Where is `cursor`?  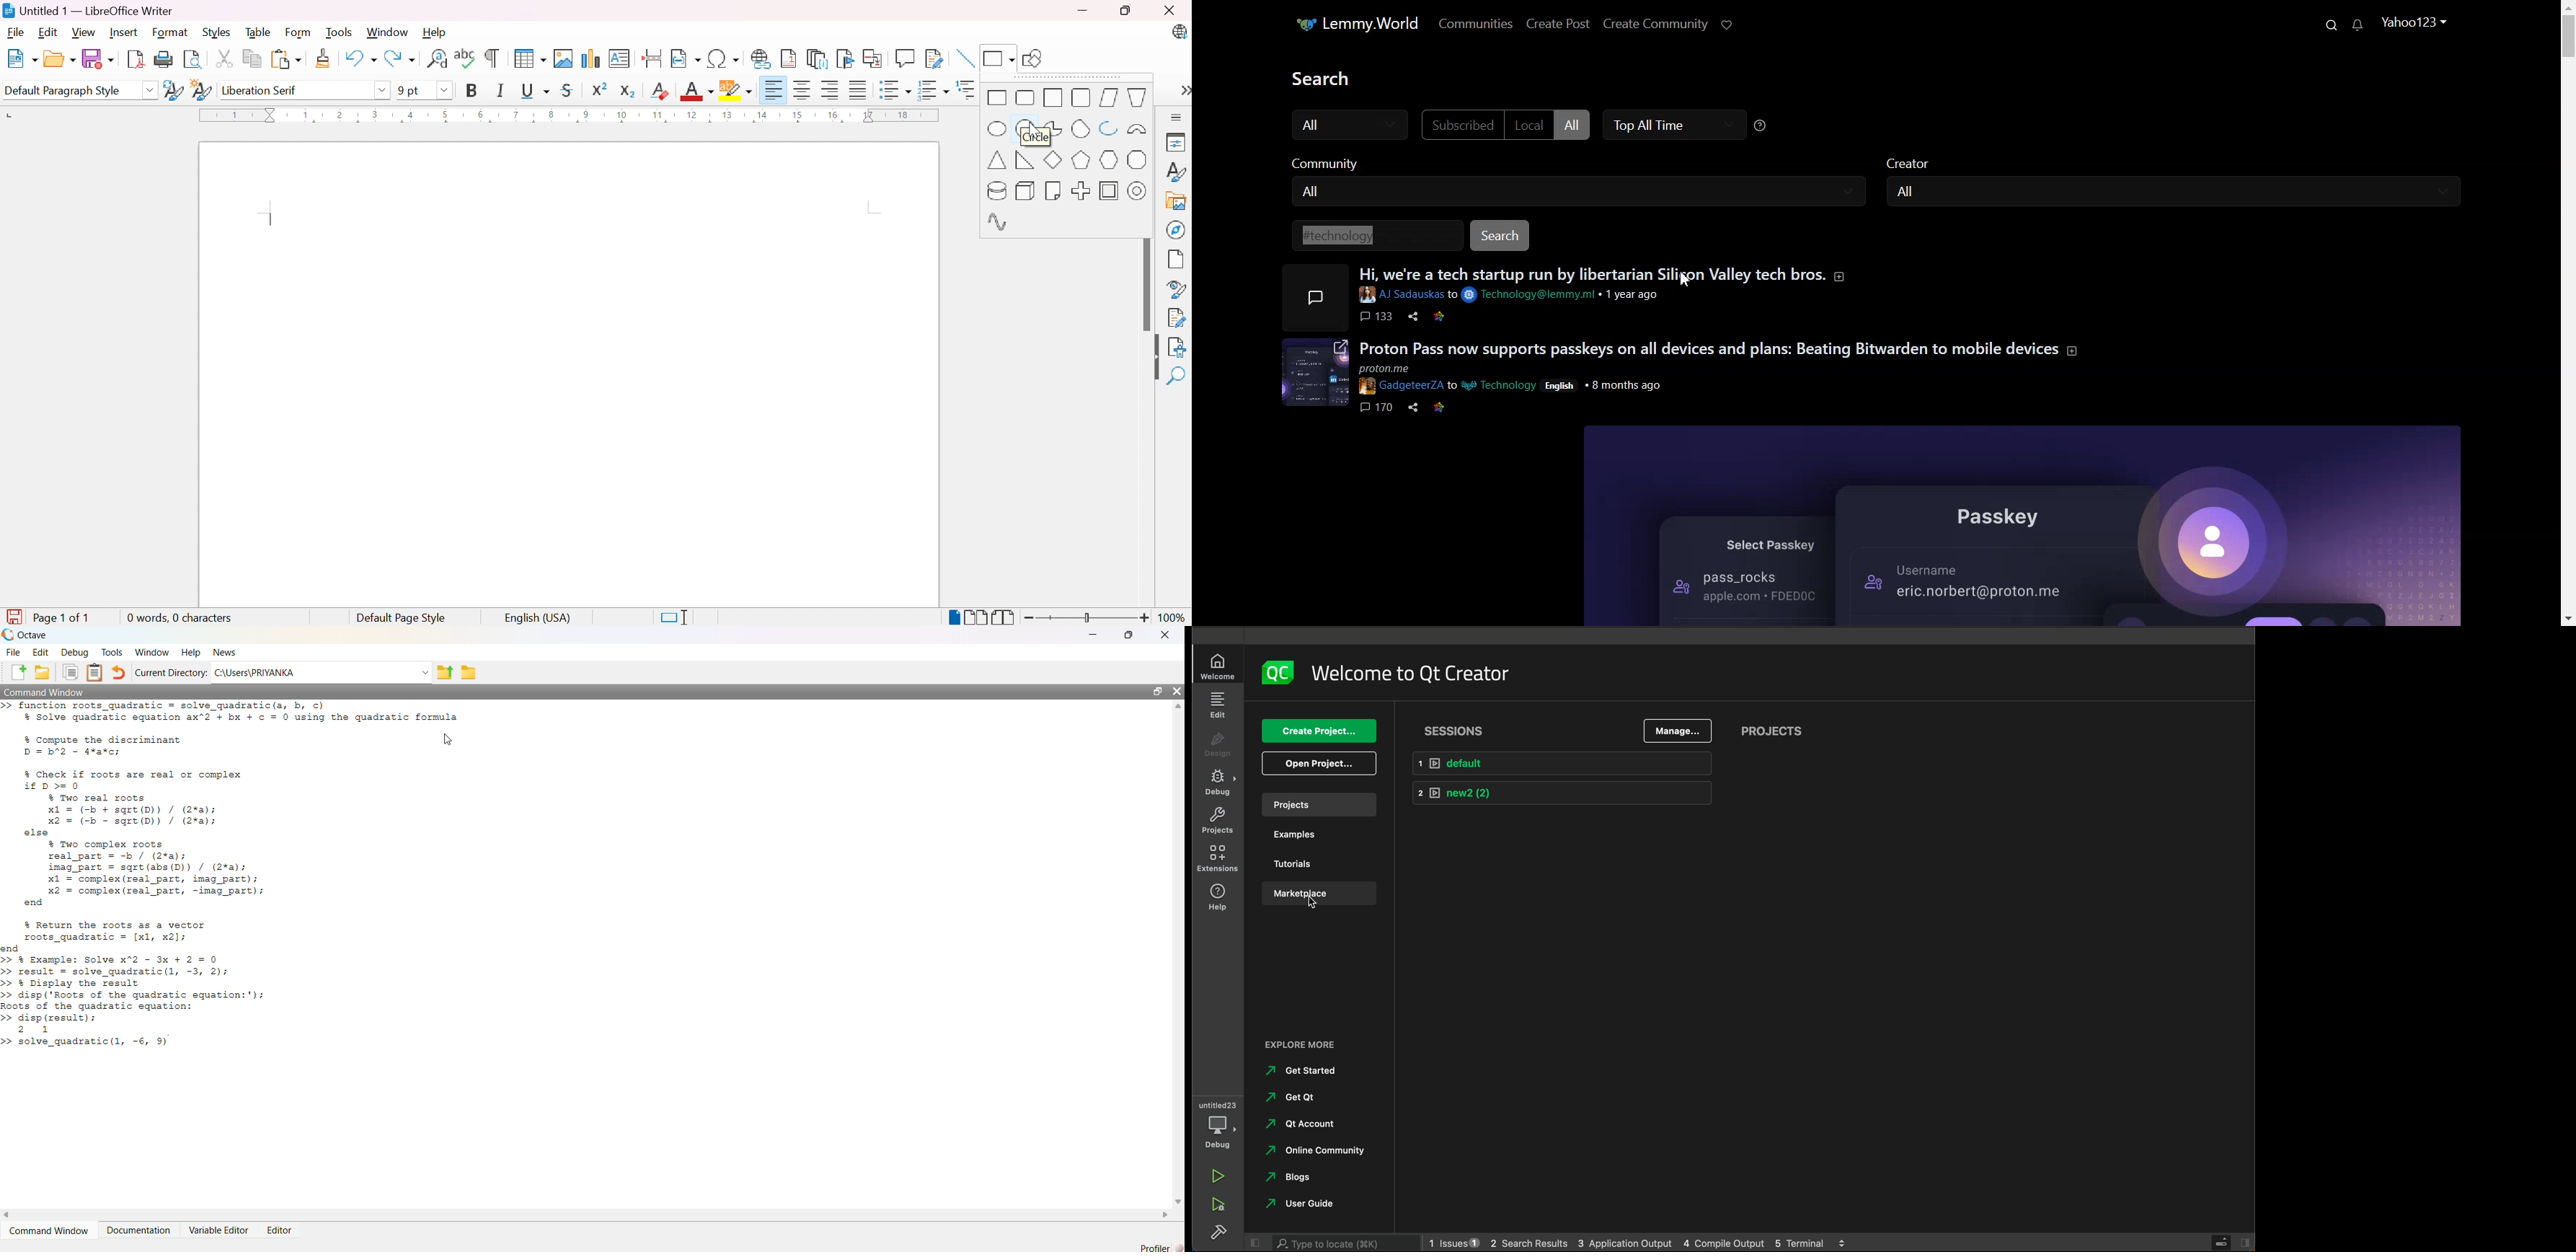 cursor is located at coordinates (1033, 134).